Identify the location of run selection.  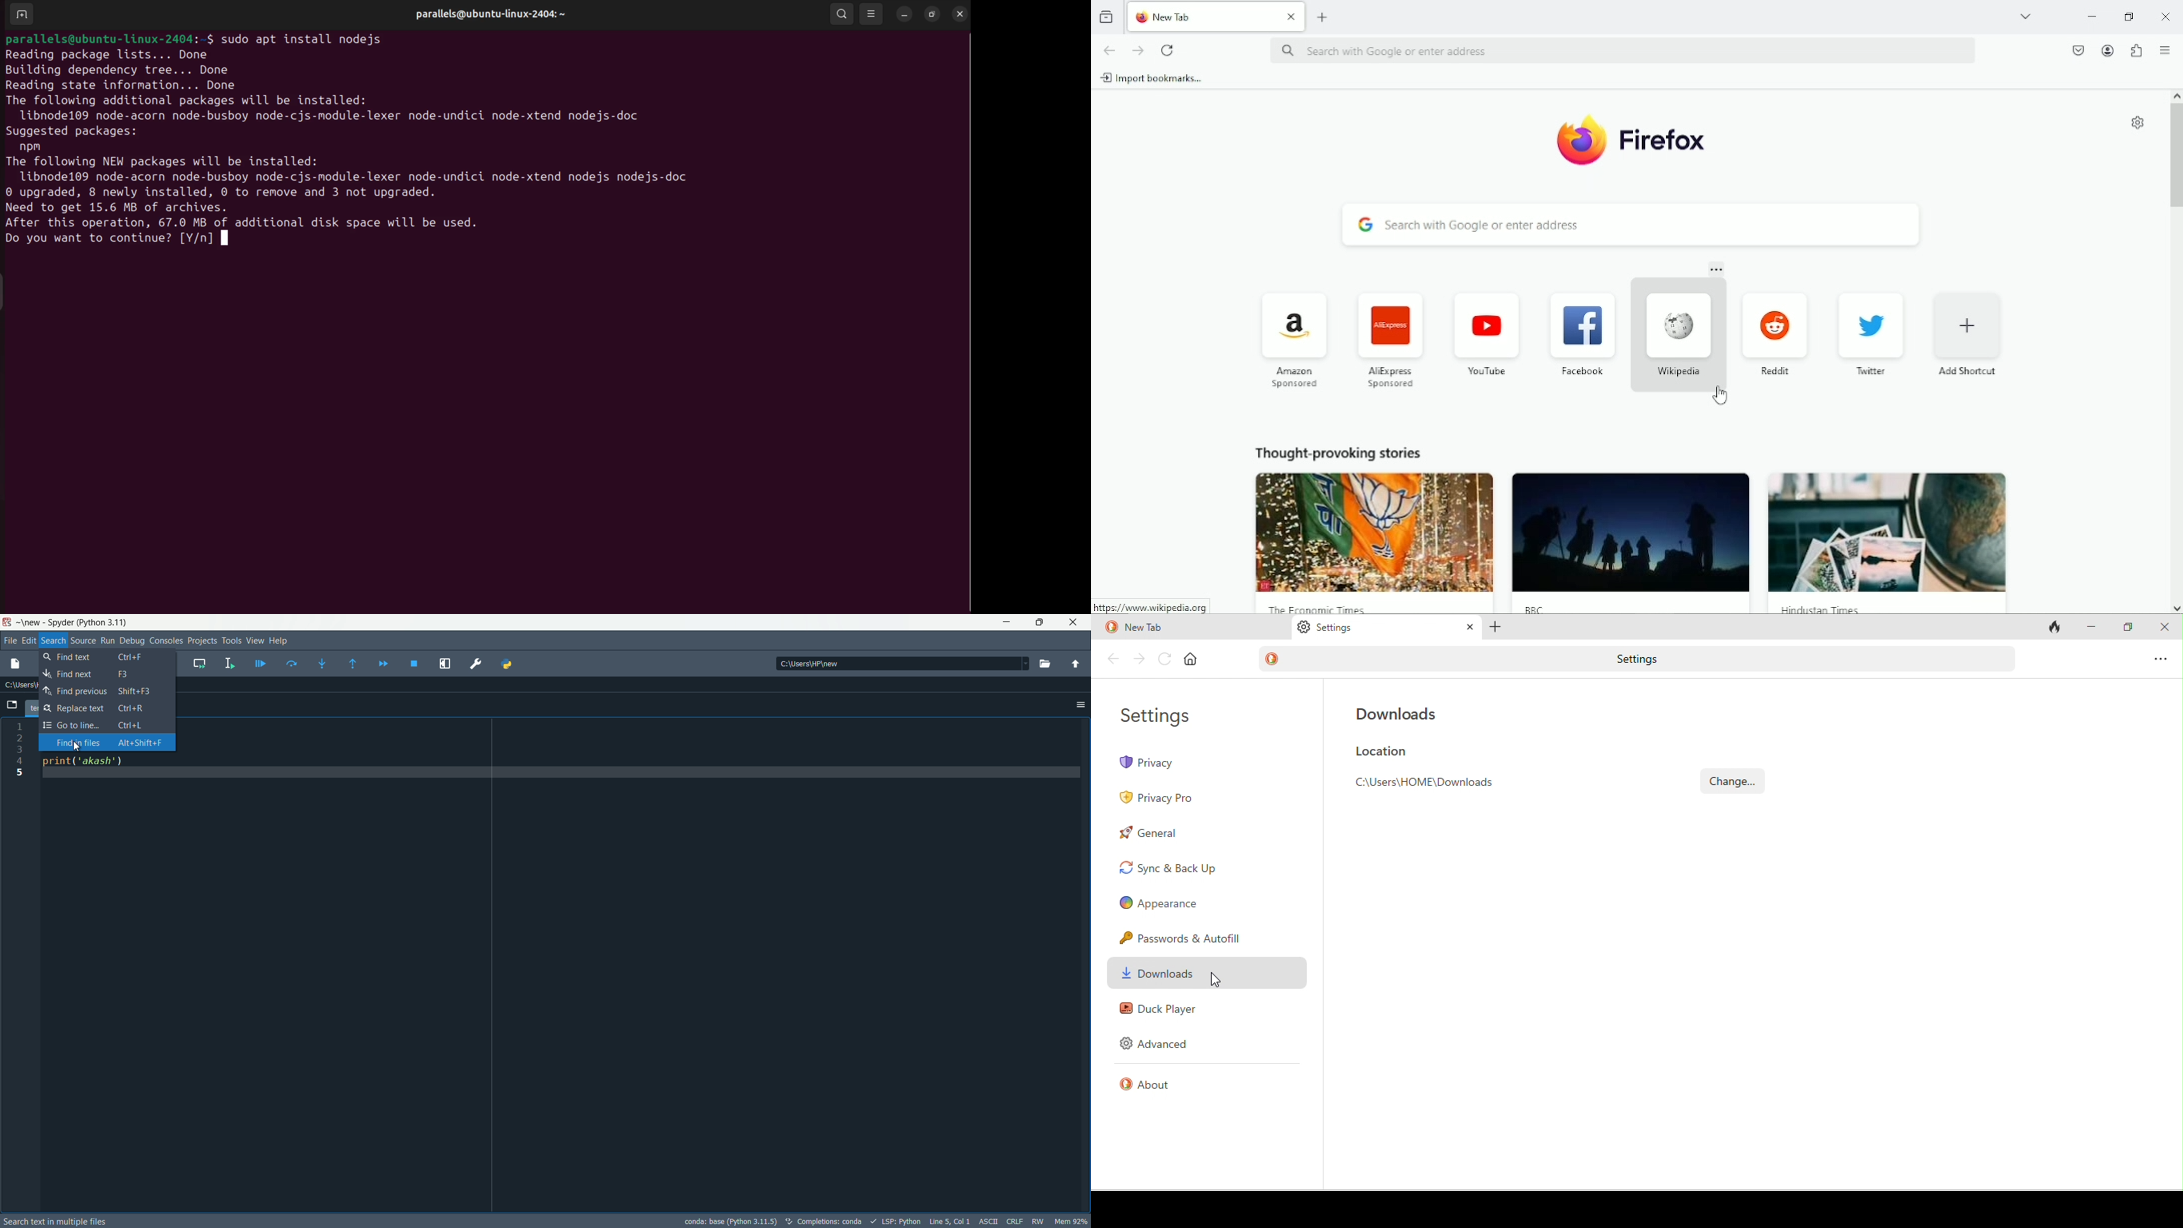
(227, 663).